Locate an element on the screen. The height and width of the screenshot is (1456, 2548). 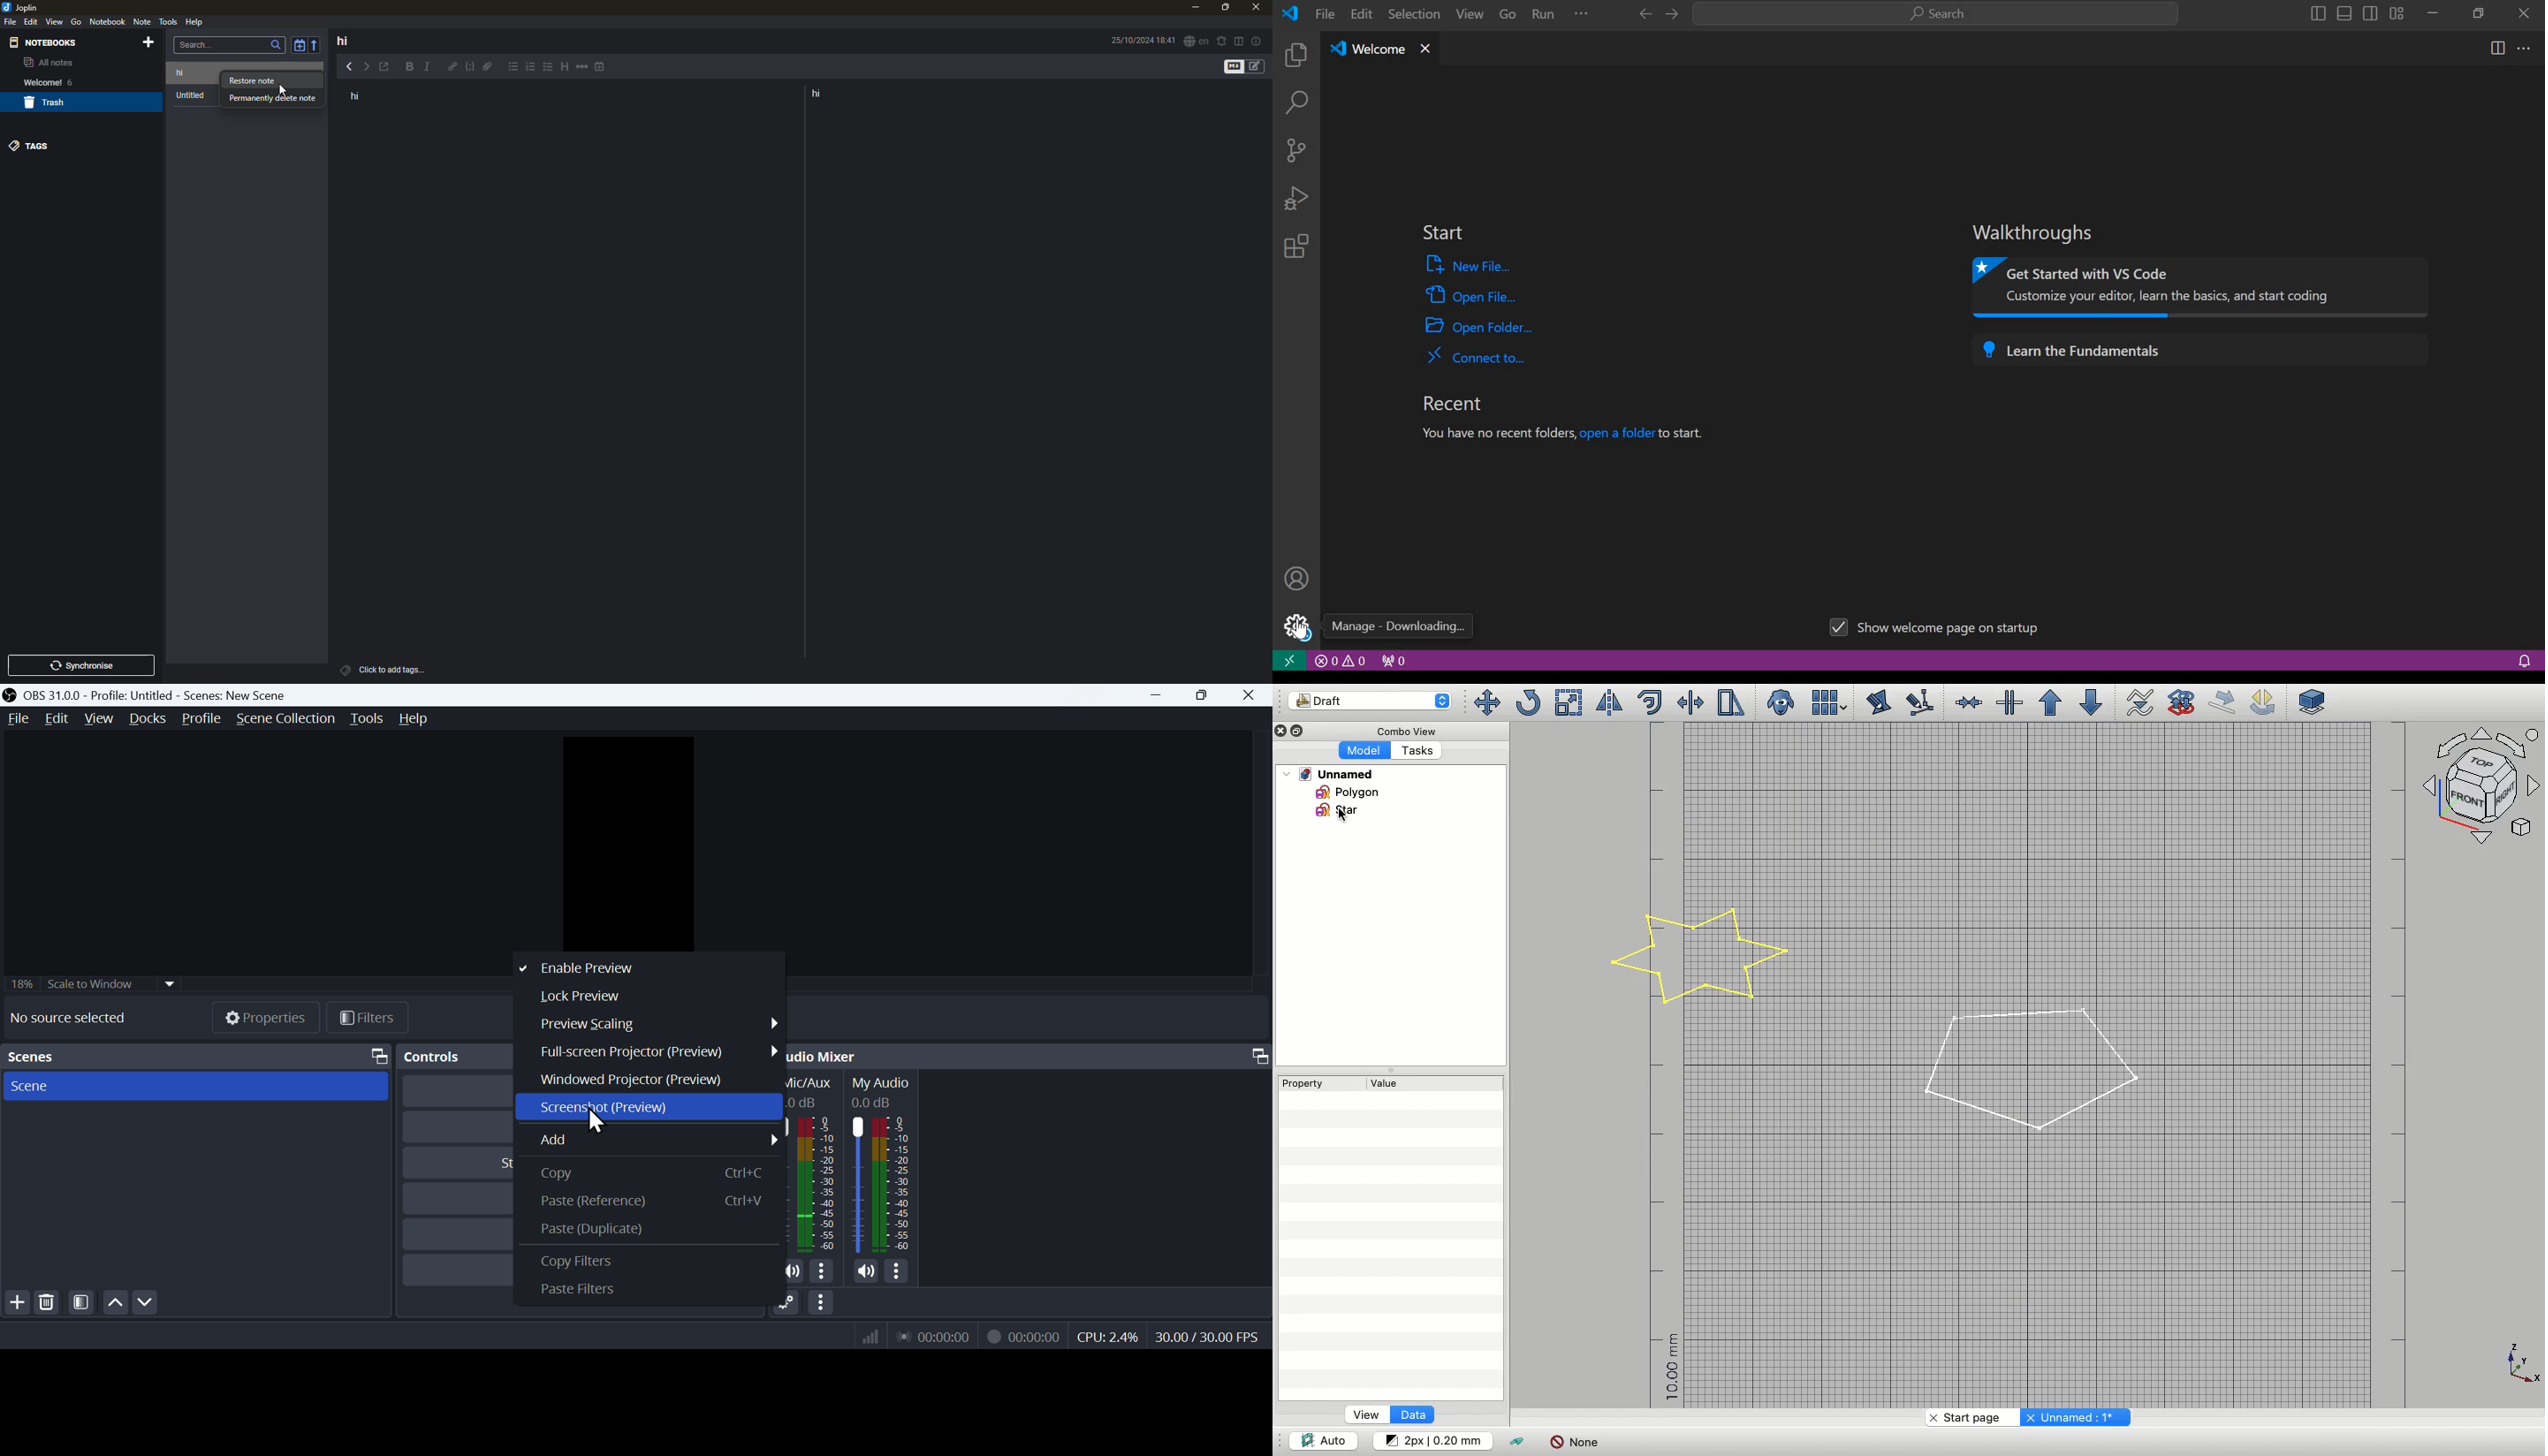
Grid is located at coordinates (2017, 1295).